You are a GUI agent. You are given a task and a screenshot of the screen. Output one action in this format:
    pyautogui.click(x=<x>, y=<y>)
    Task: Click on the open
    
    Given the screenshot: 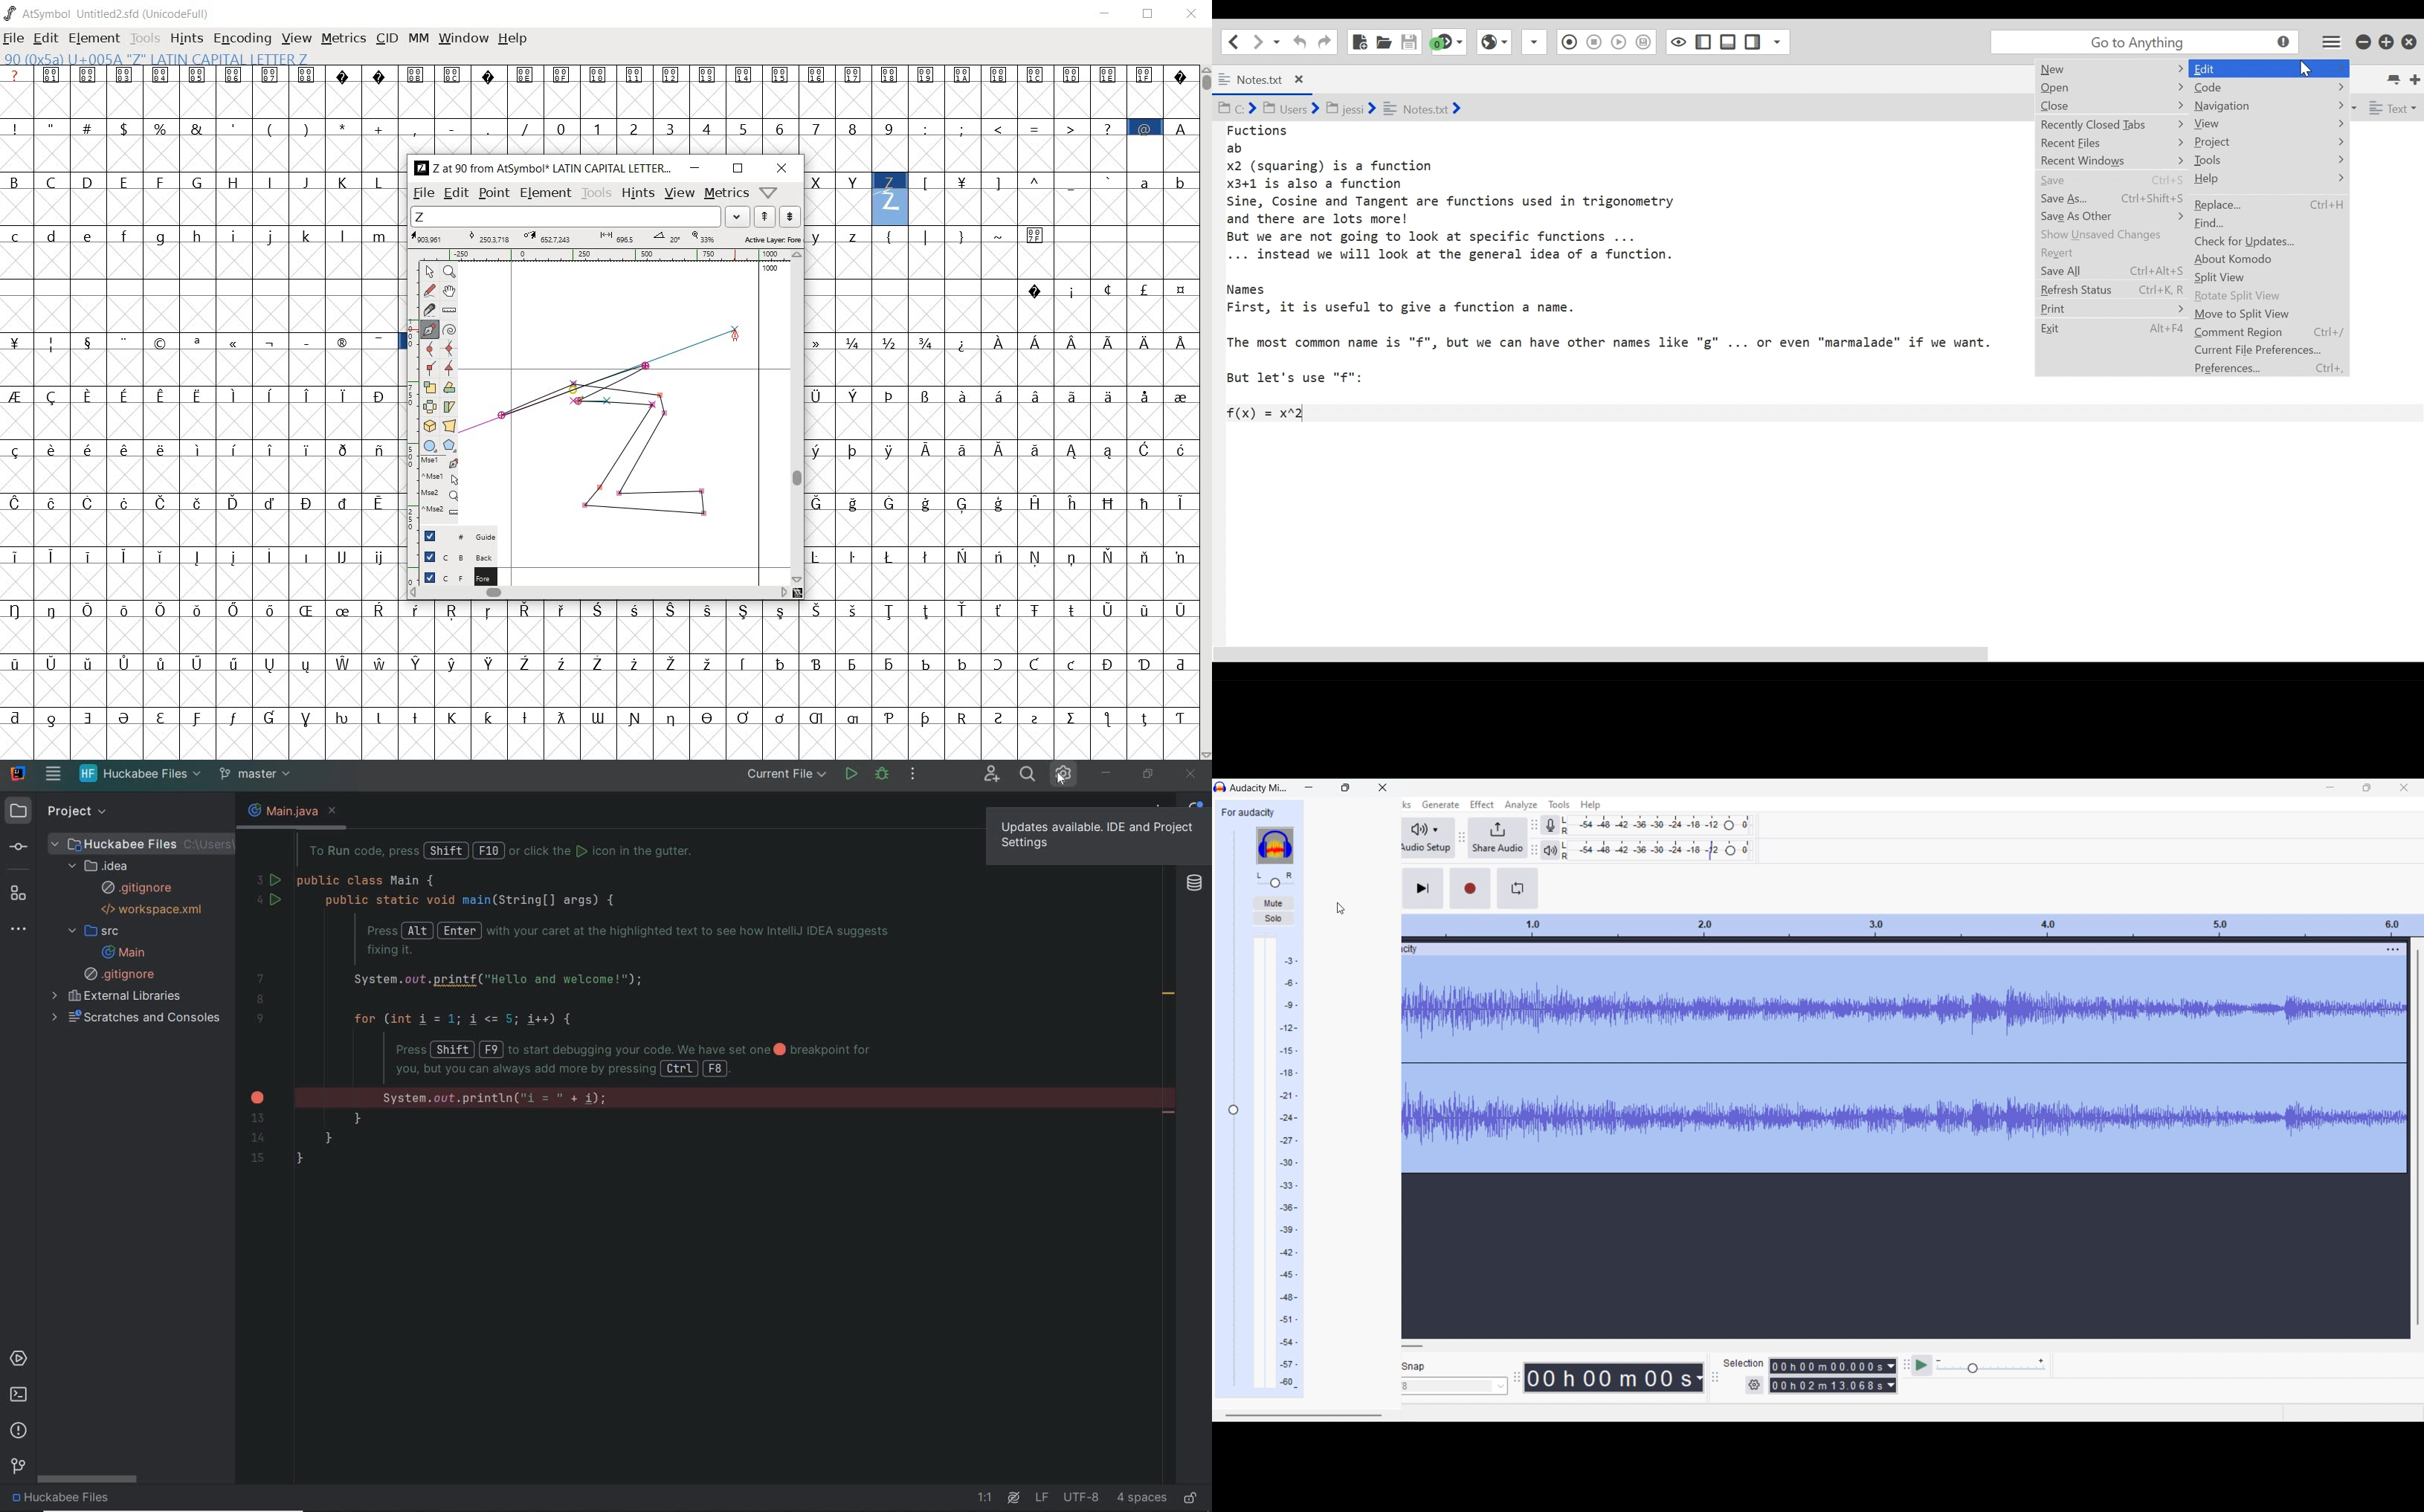 What is the action you would take?
    pyautogui.click(x=2077, y=87)
    